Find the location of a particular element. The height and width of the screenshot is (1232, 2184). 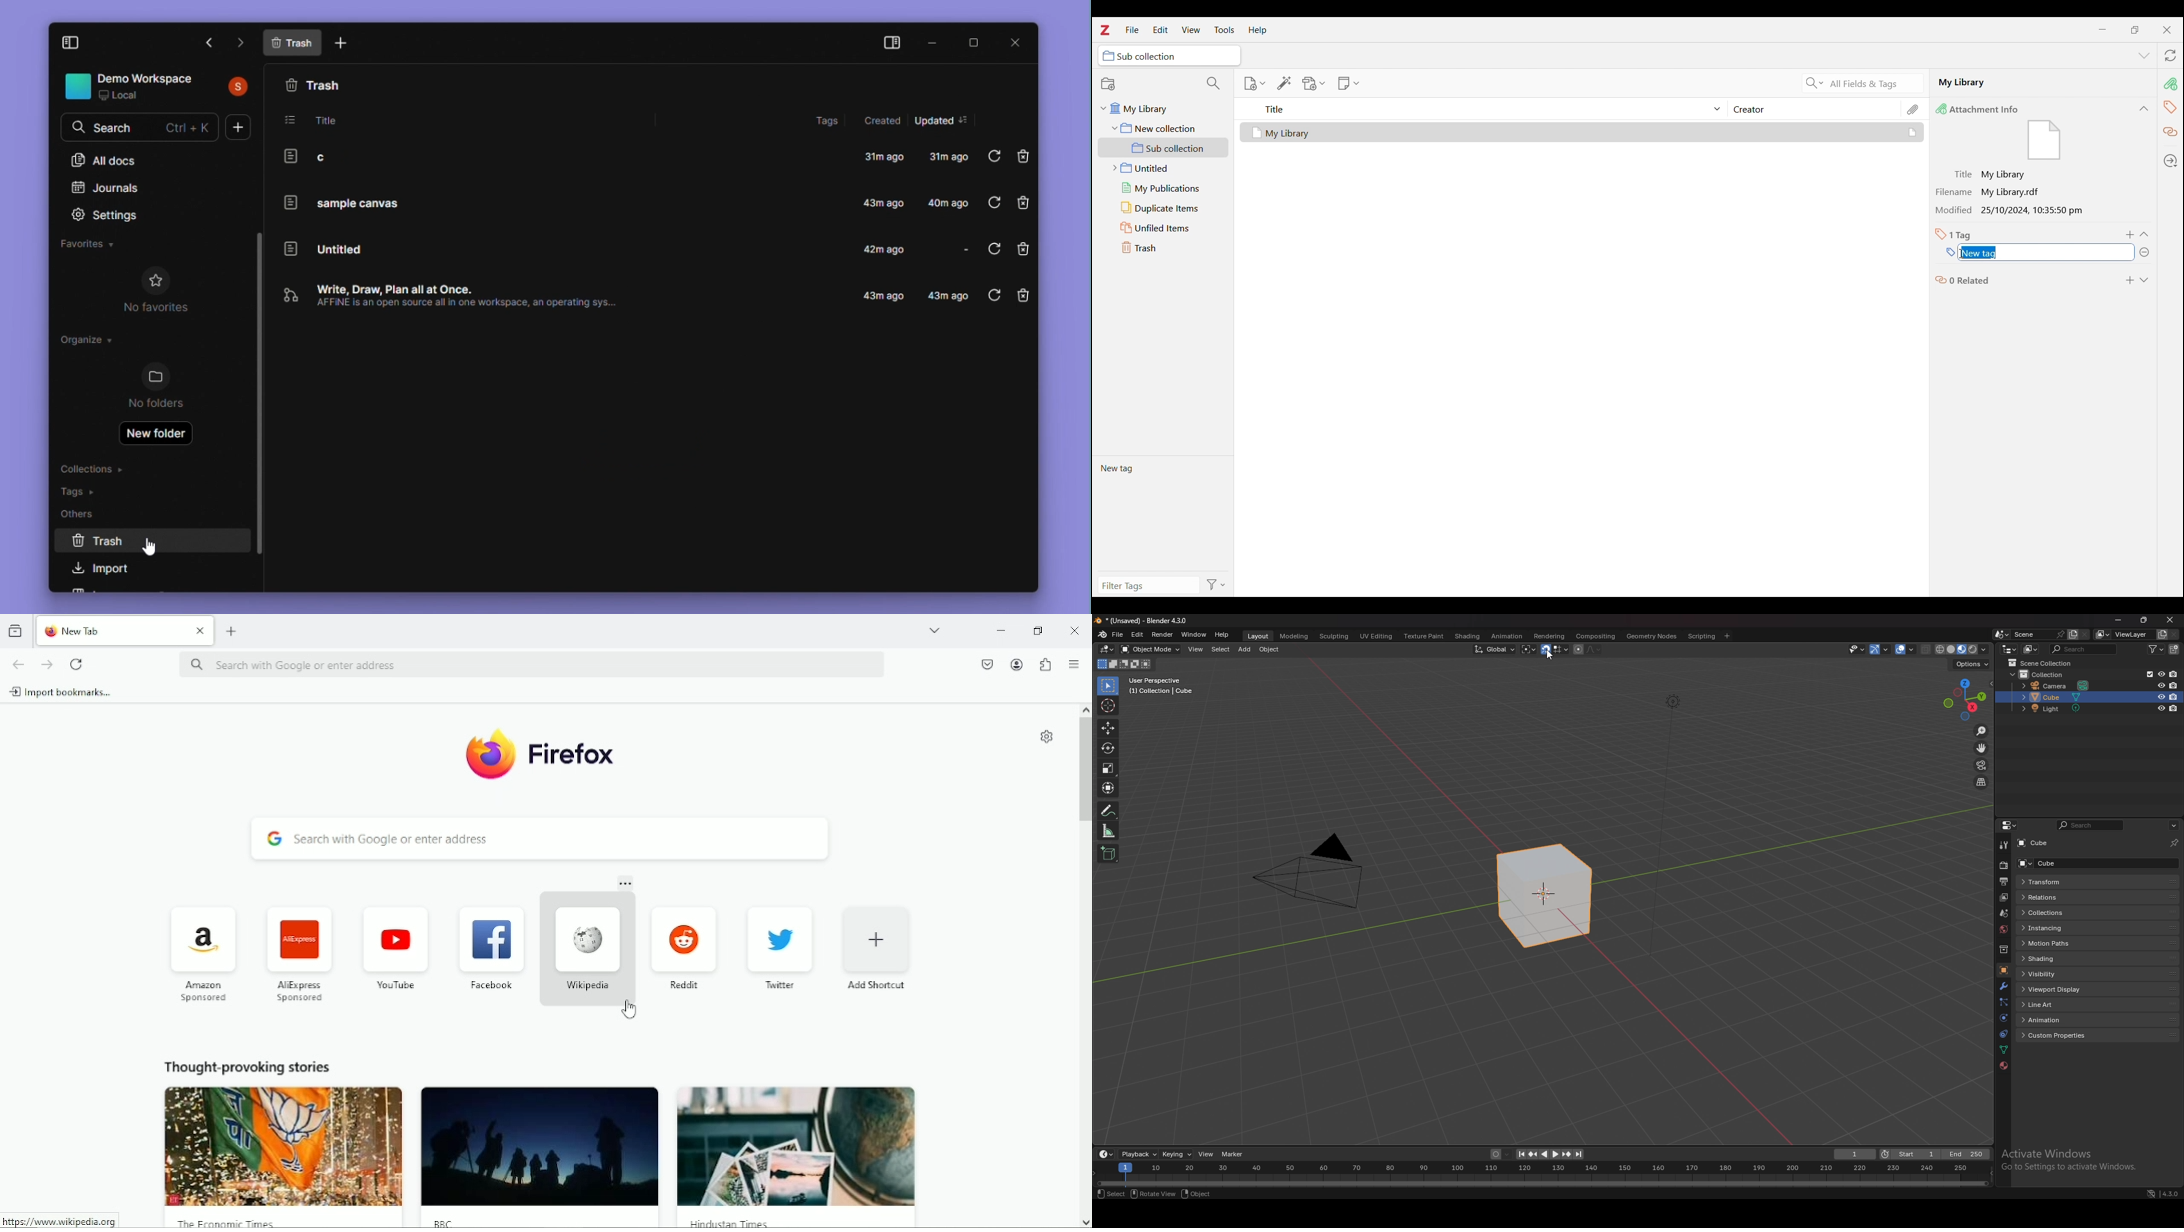

options is located at coordinates (2173, 826).